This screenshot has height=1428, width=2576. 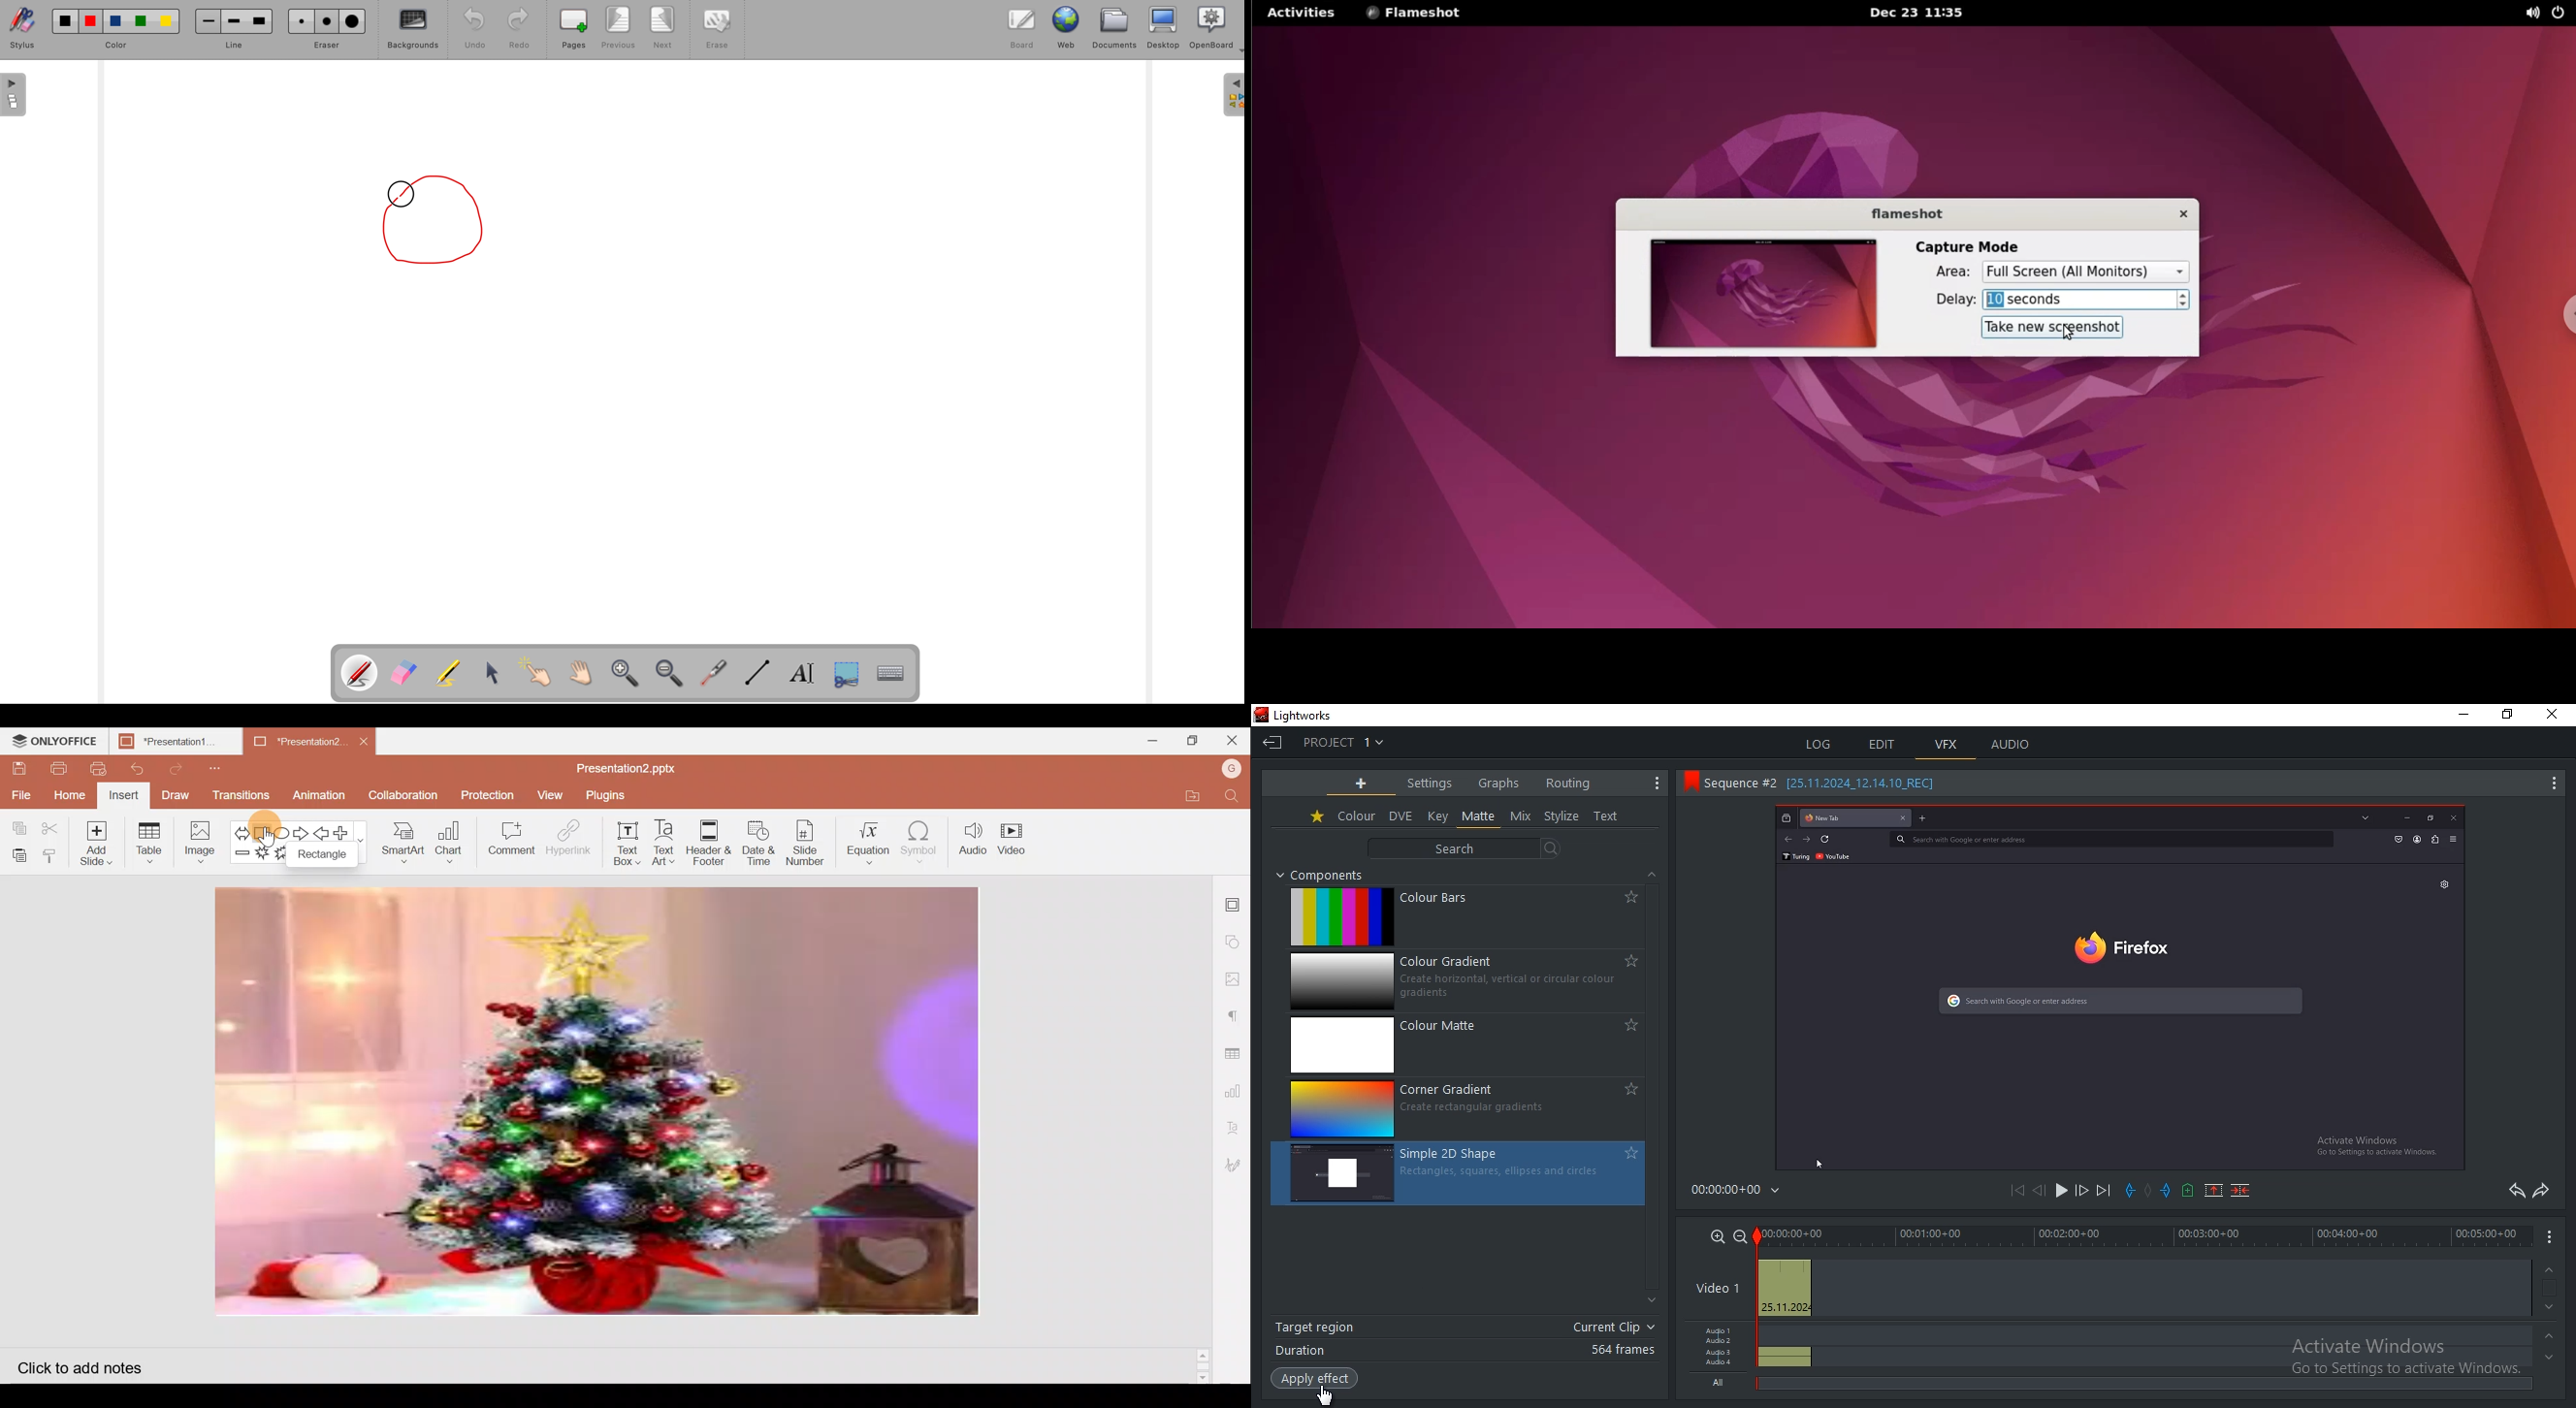 I want to click on SmartArt, so click(x=402, y=845).